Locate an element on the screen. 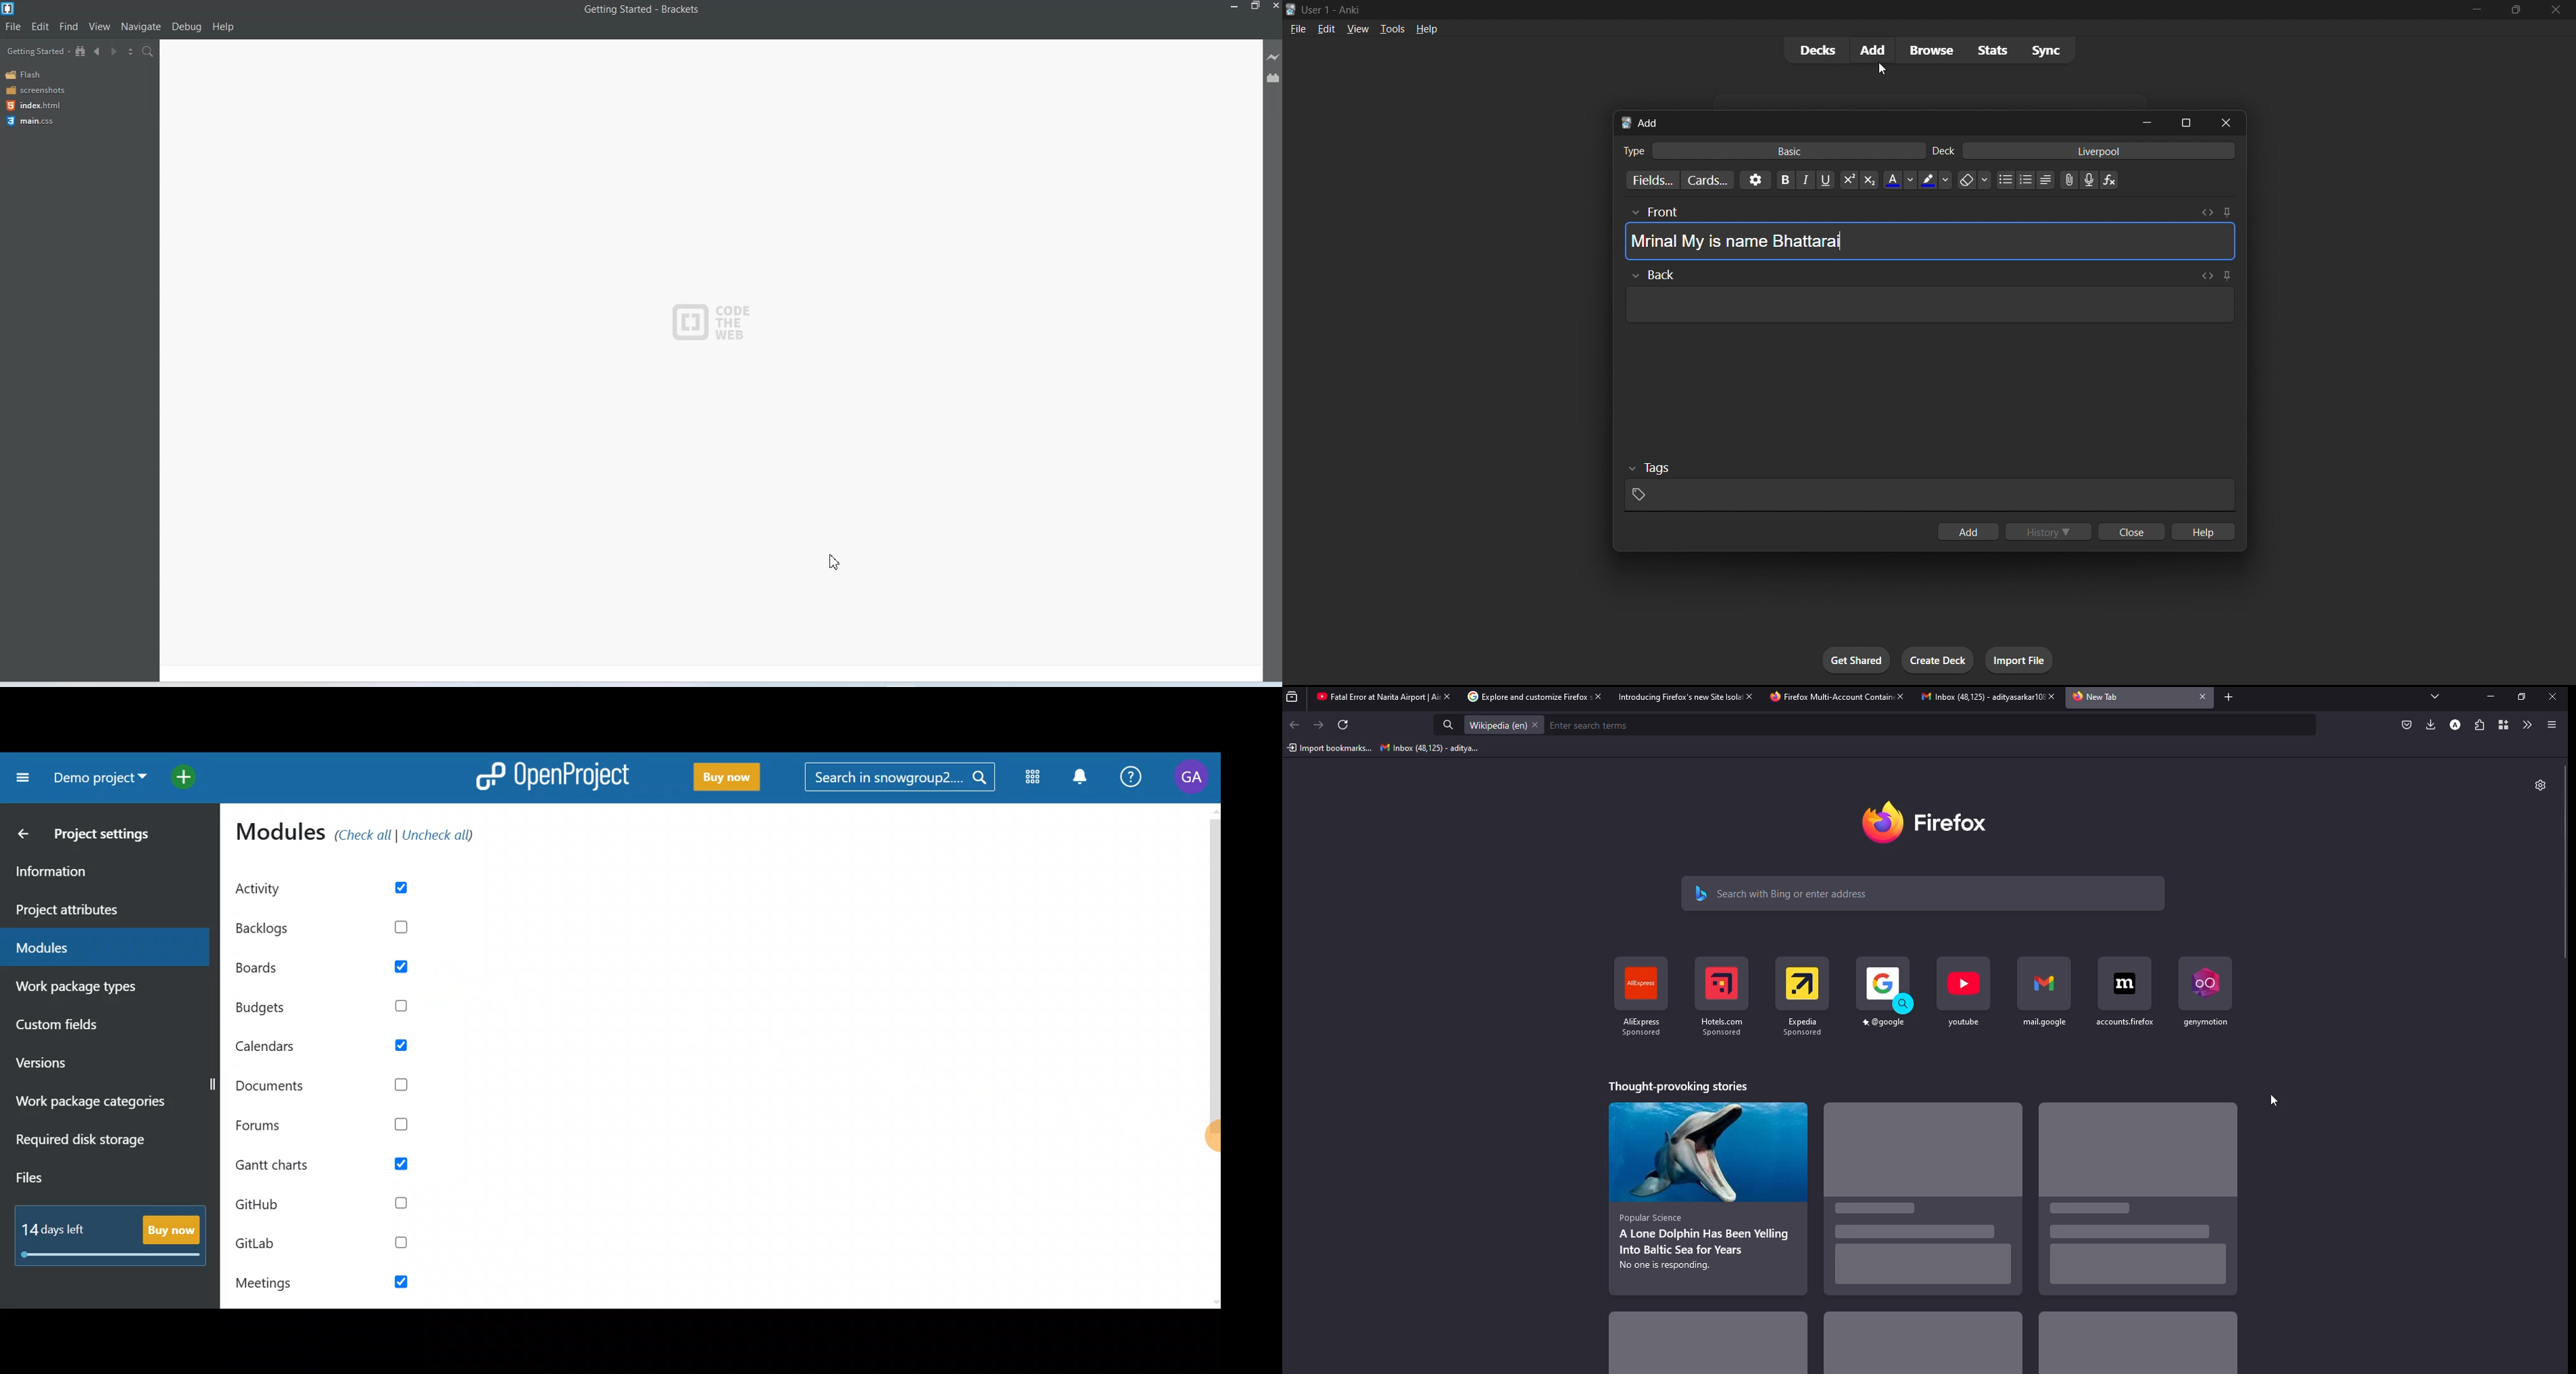  minimize is located at coordinates (2487, 696).